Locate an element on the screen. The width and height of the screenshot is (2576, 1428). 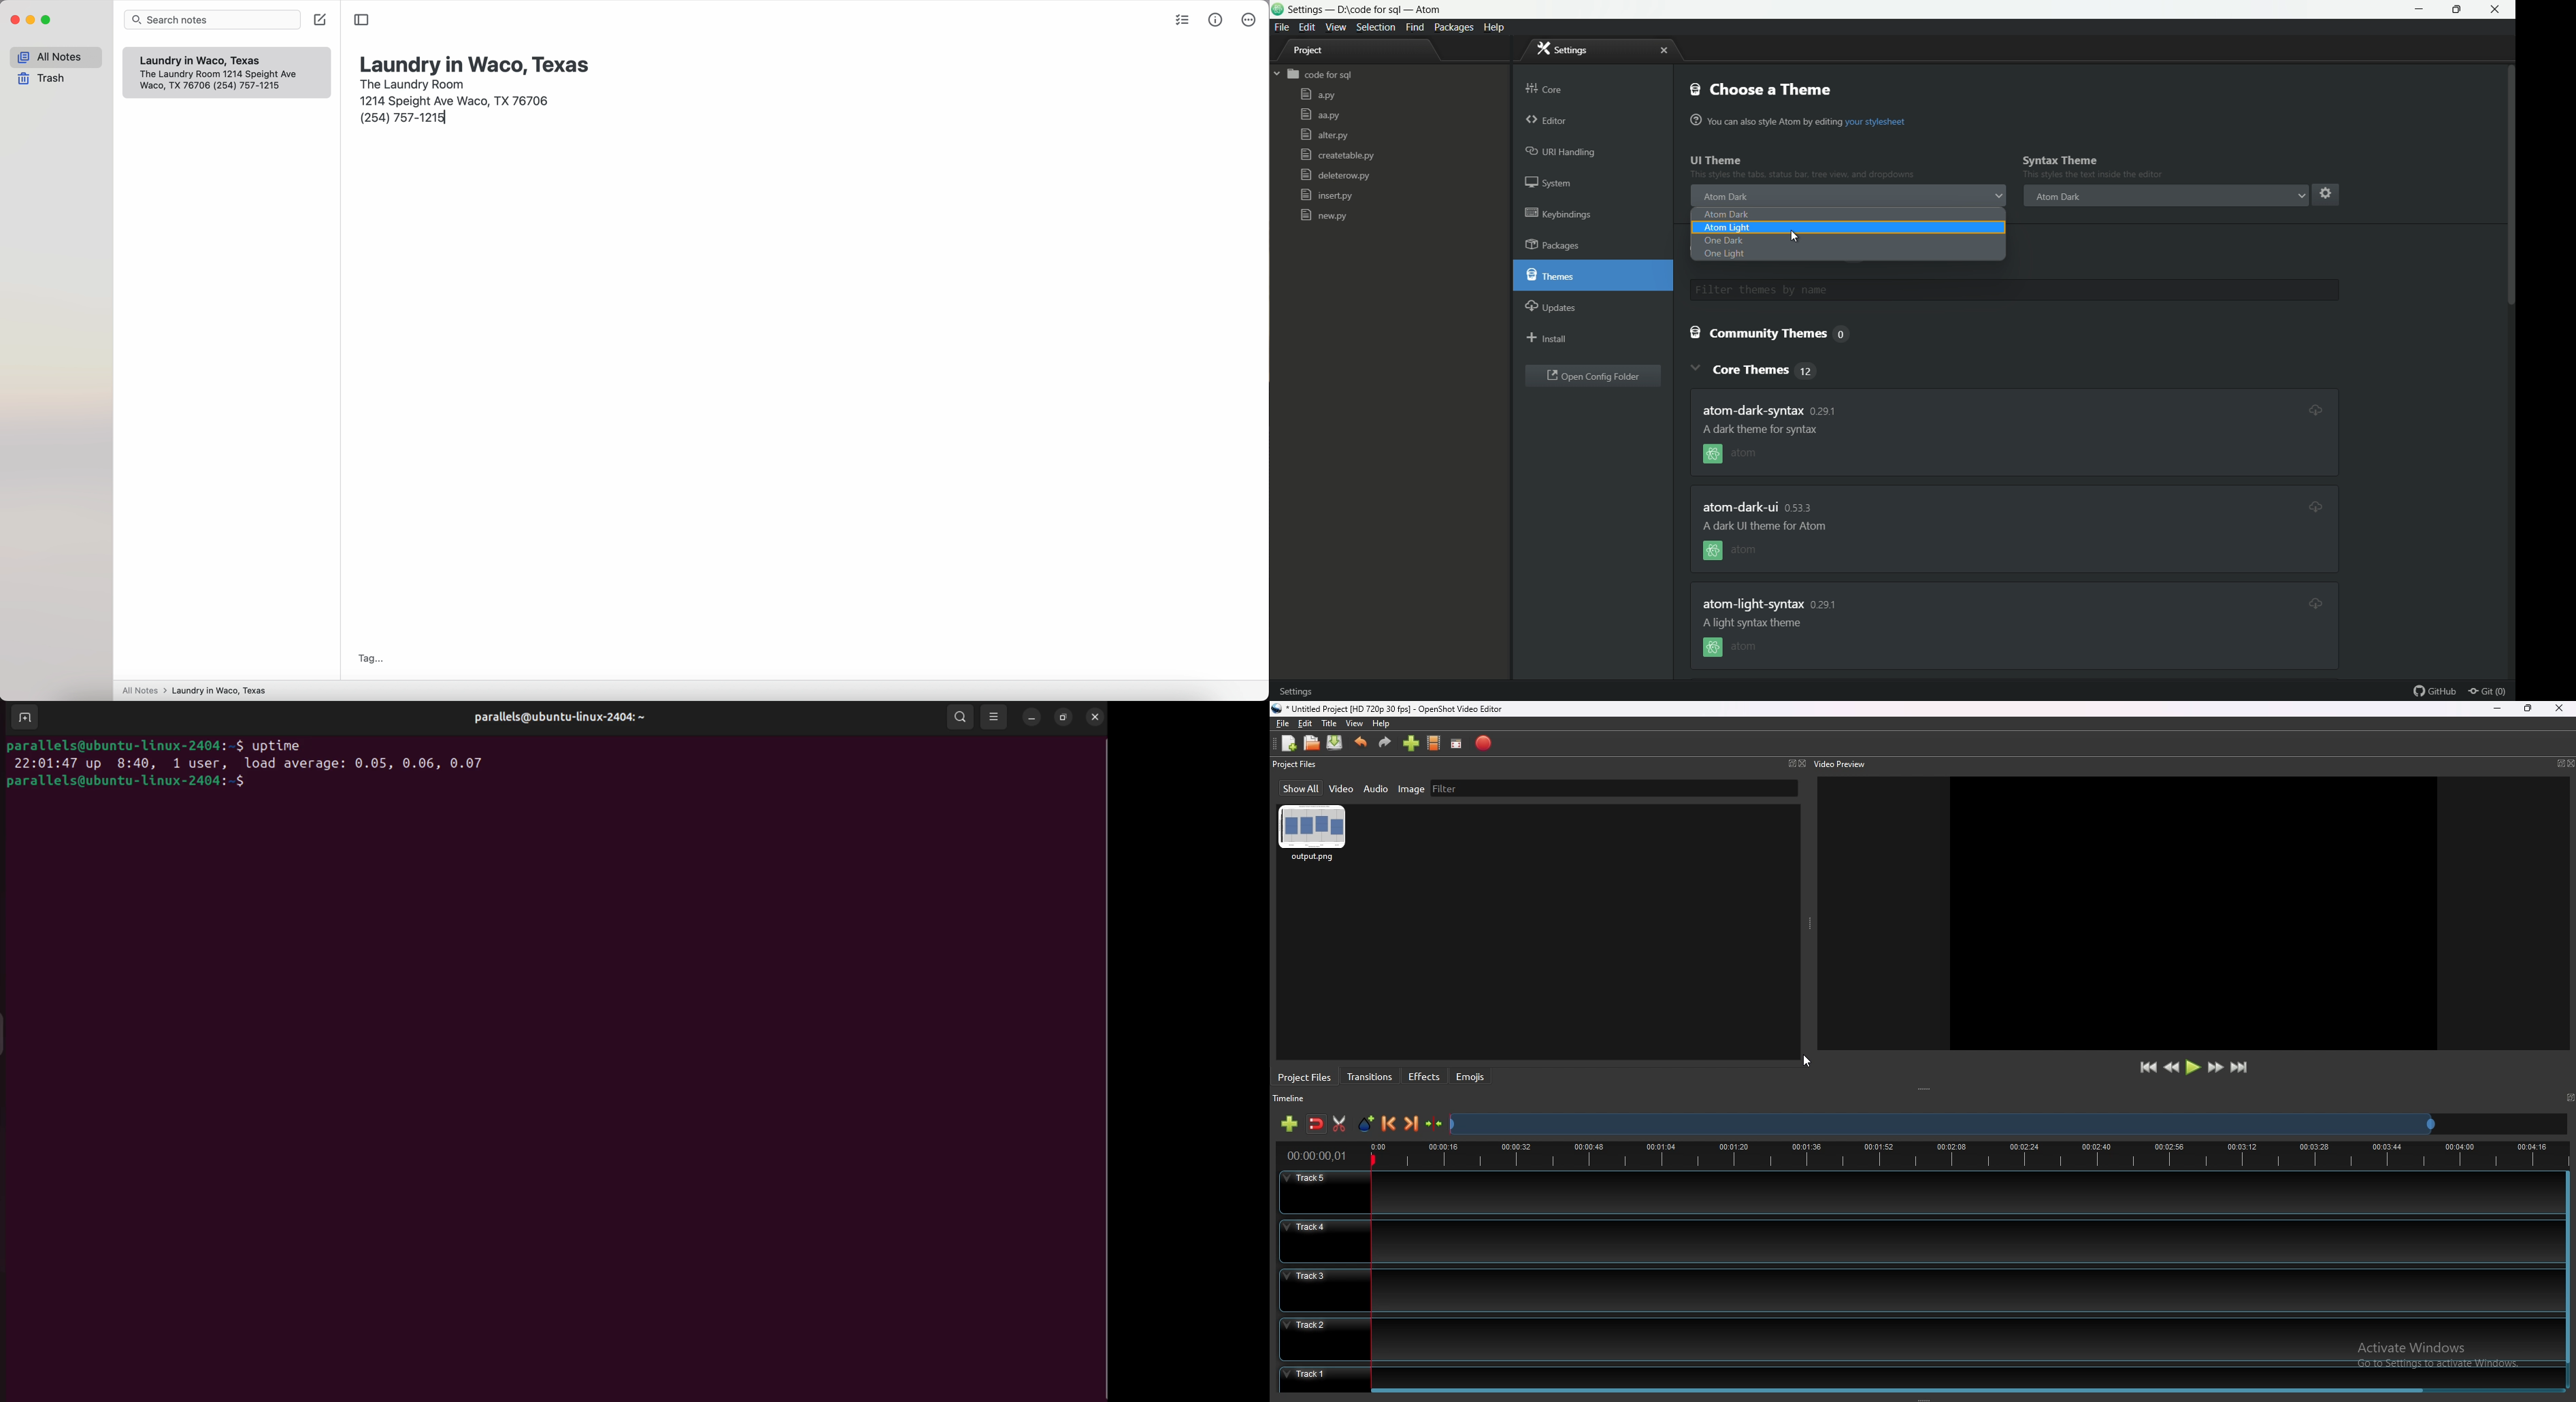
jump to start is located at coordinates (2147, 1067).